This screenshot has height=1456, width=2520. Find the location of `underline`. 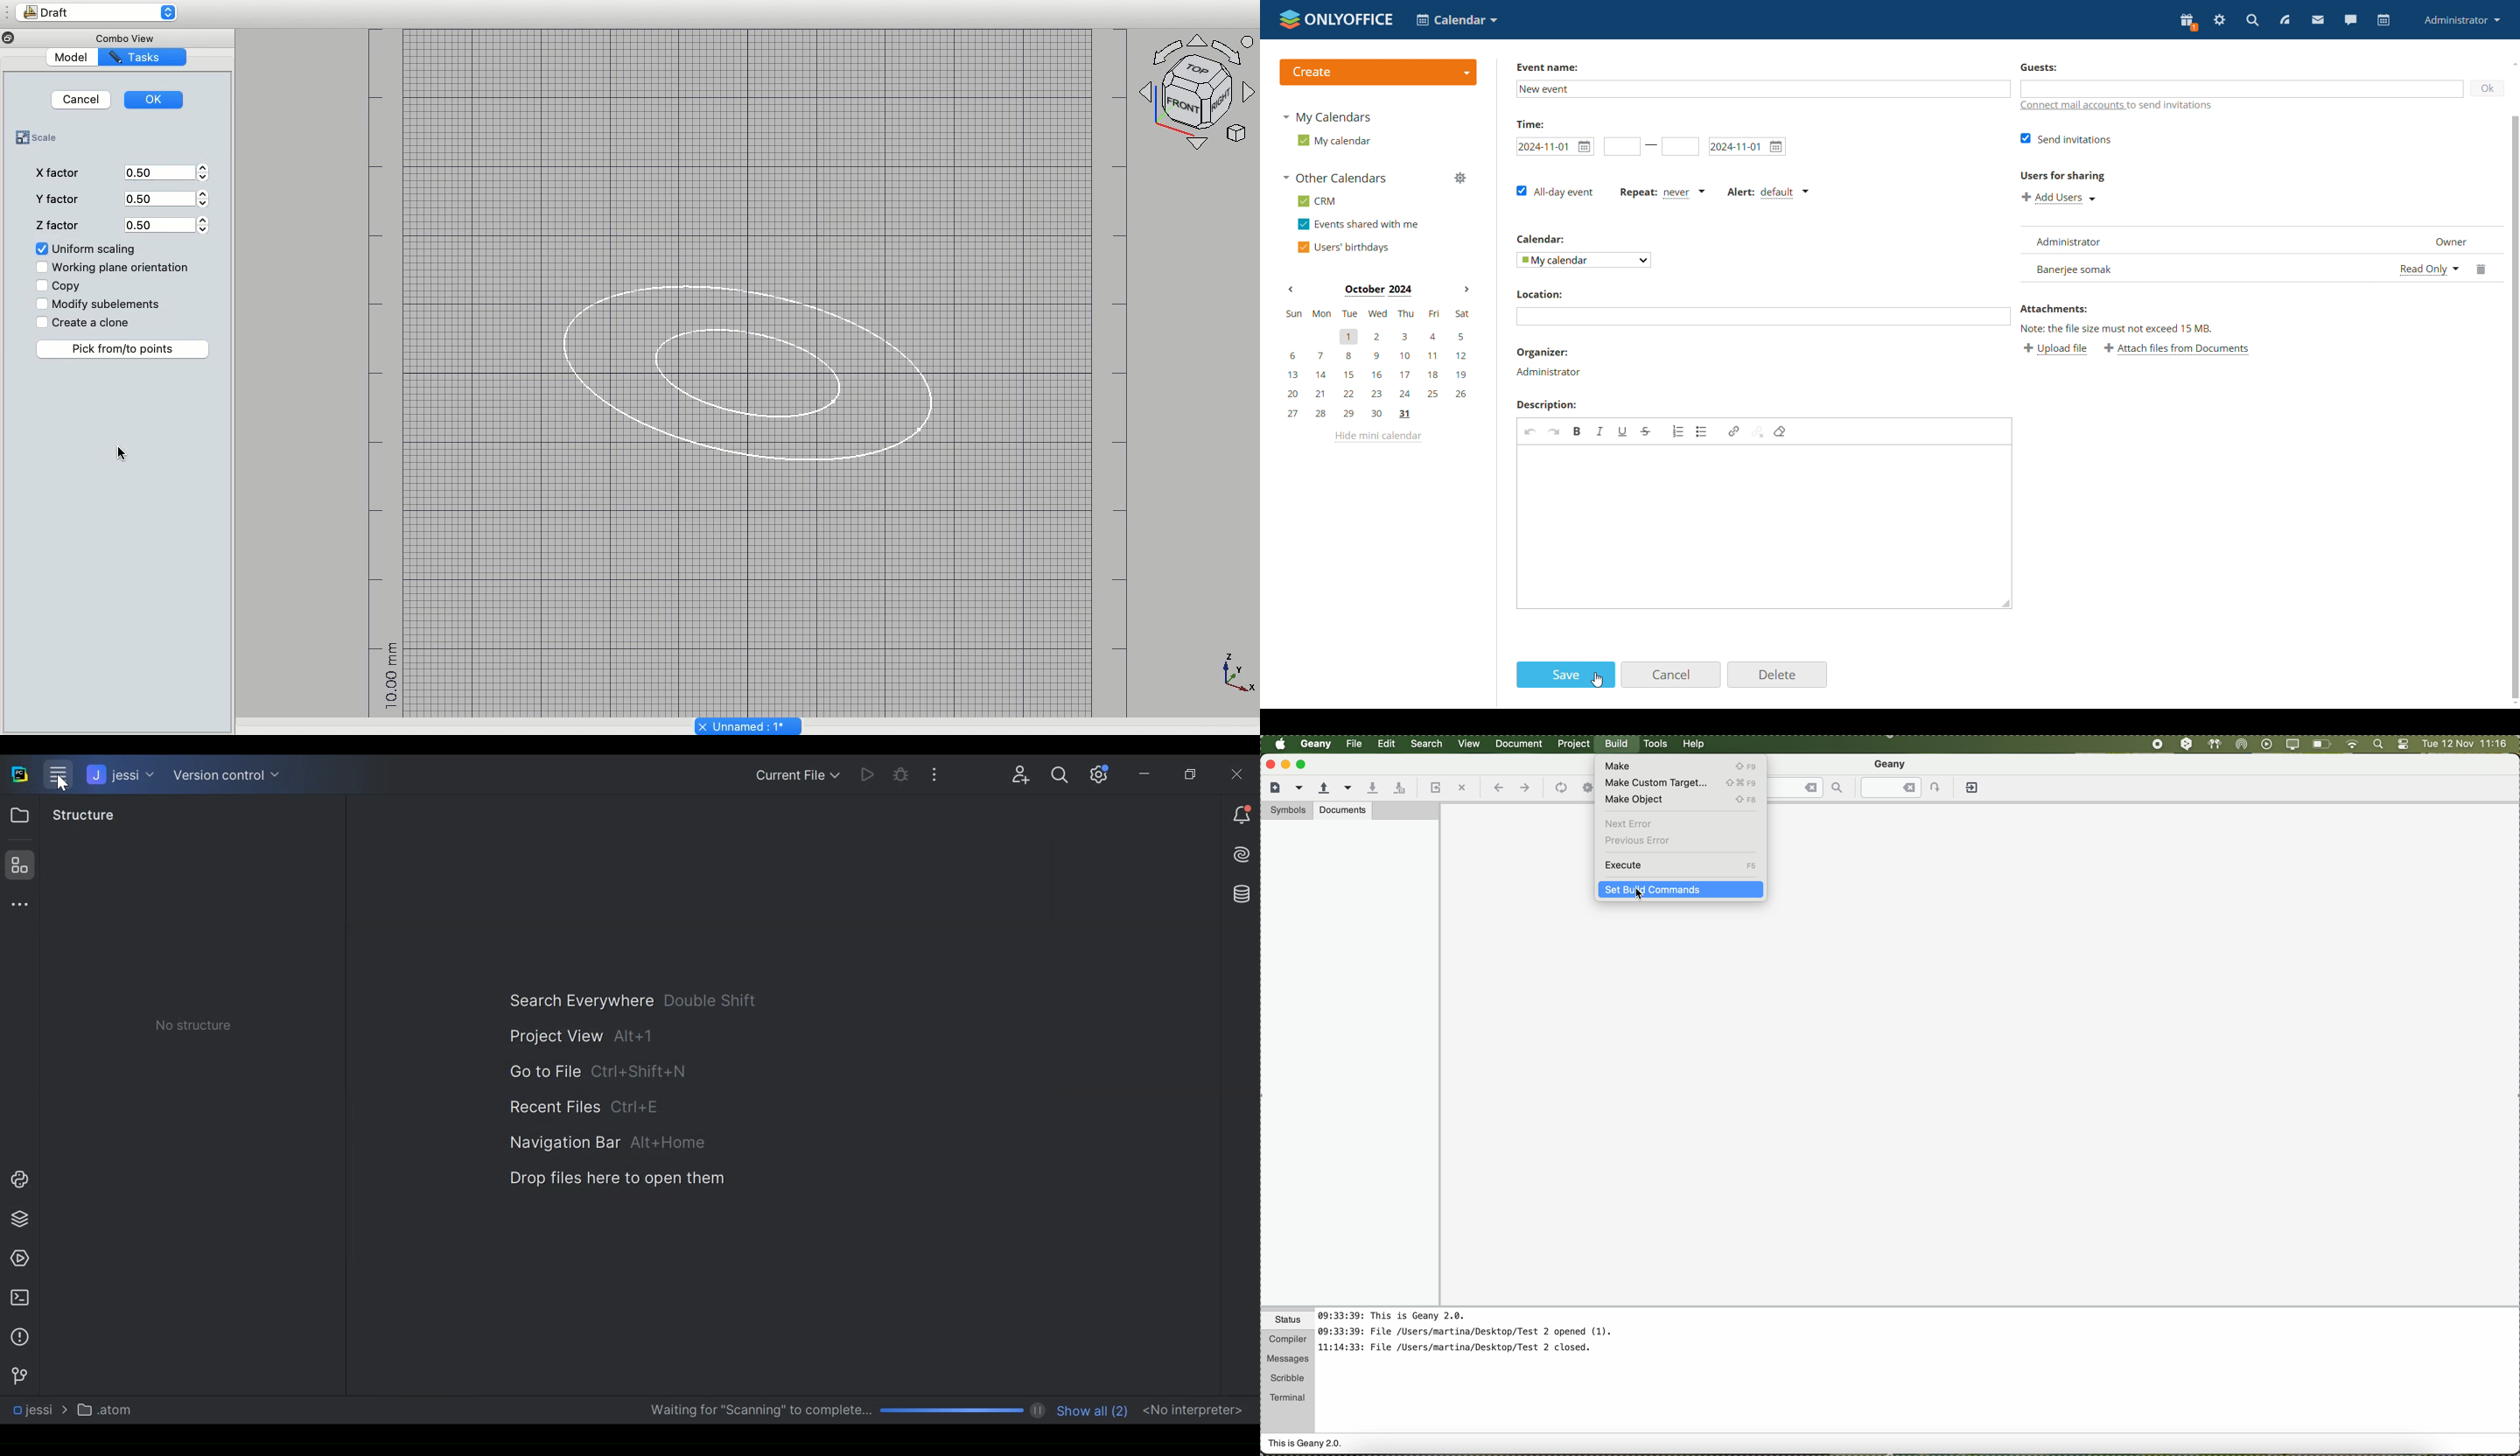

underline is located at coordinates (1623, 431).